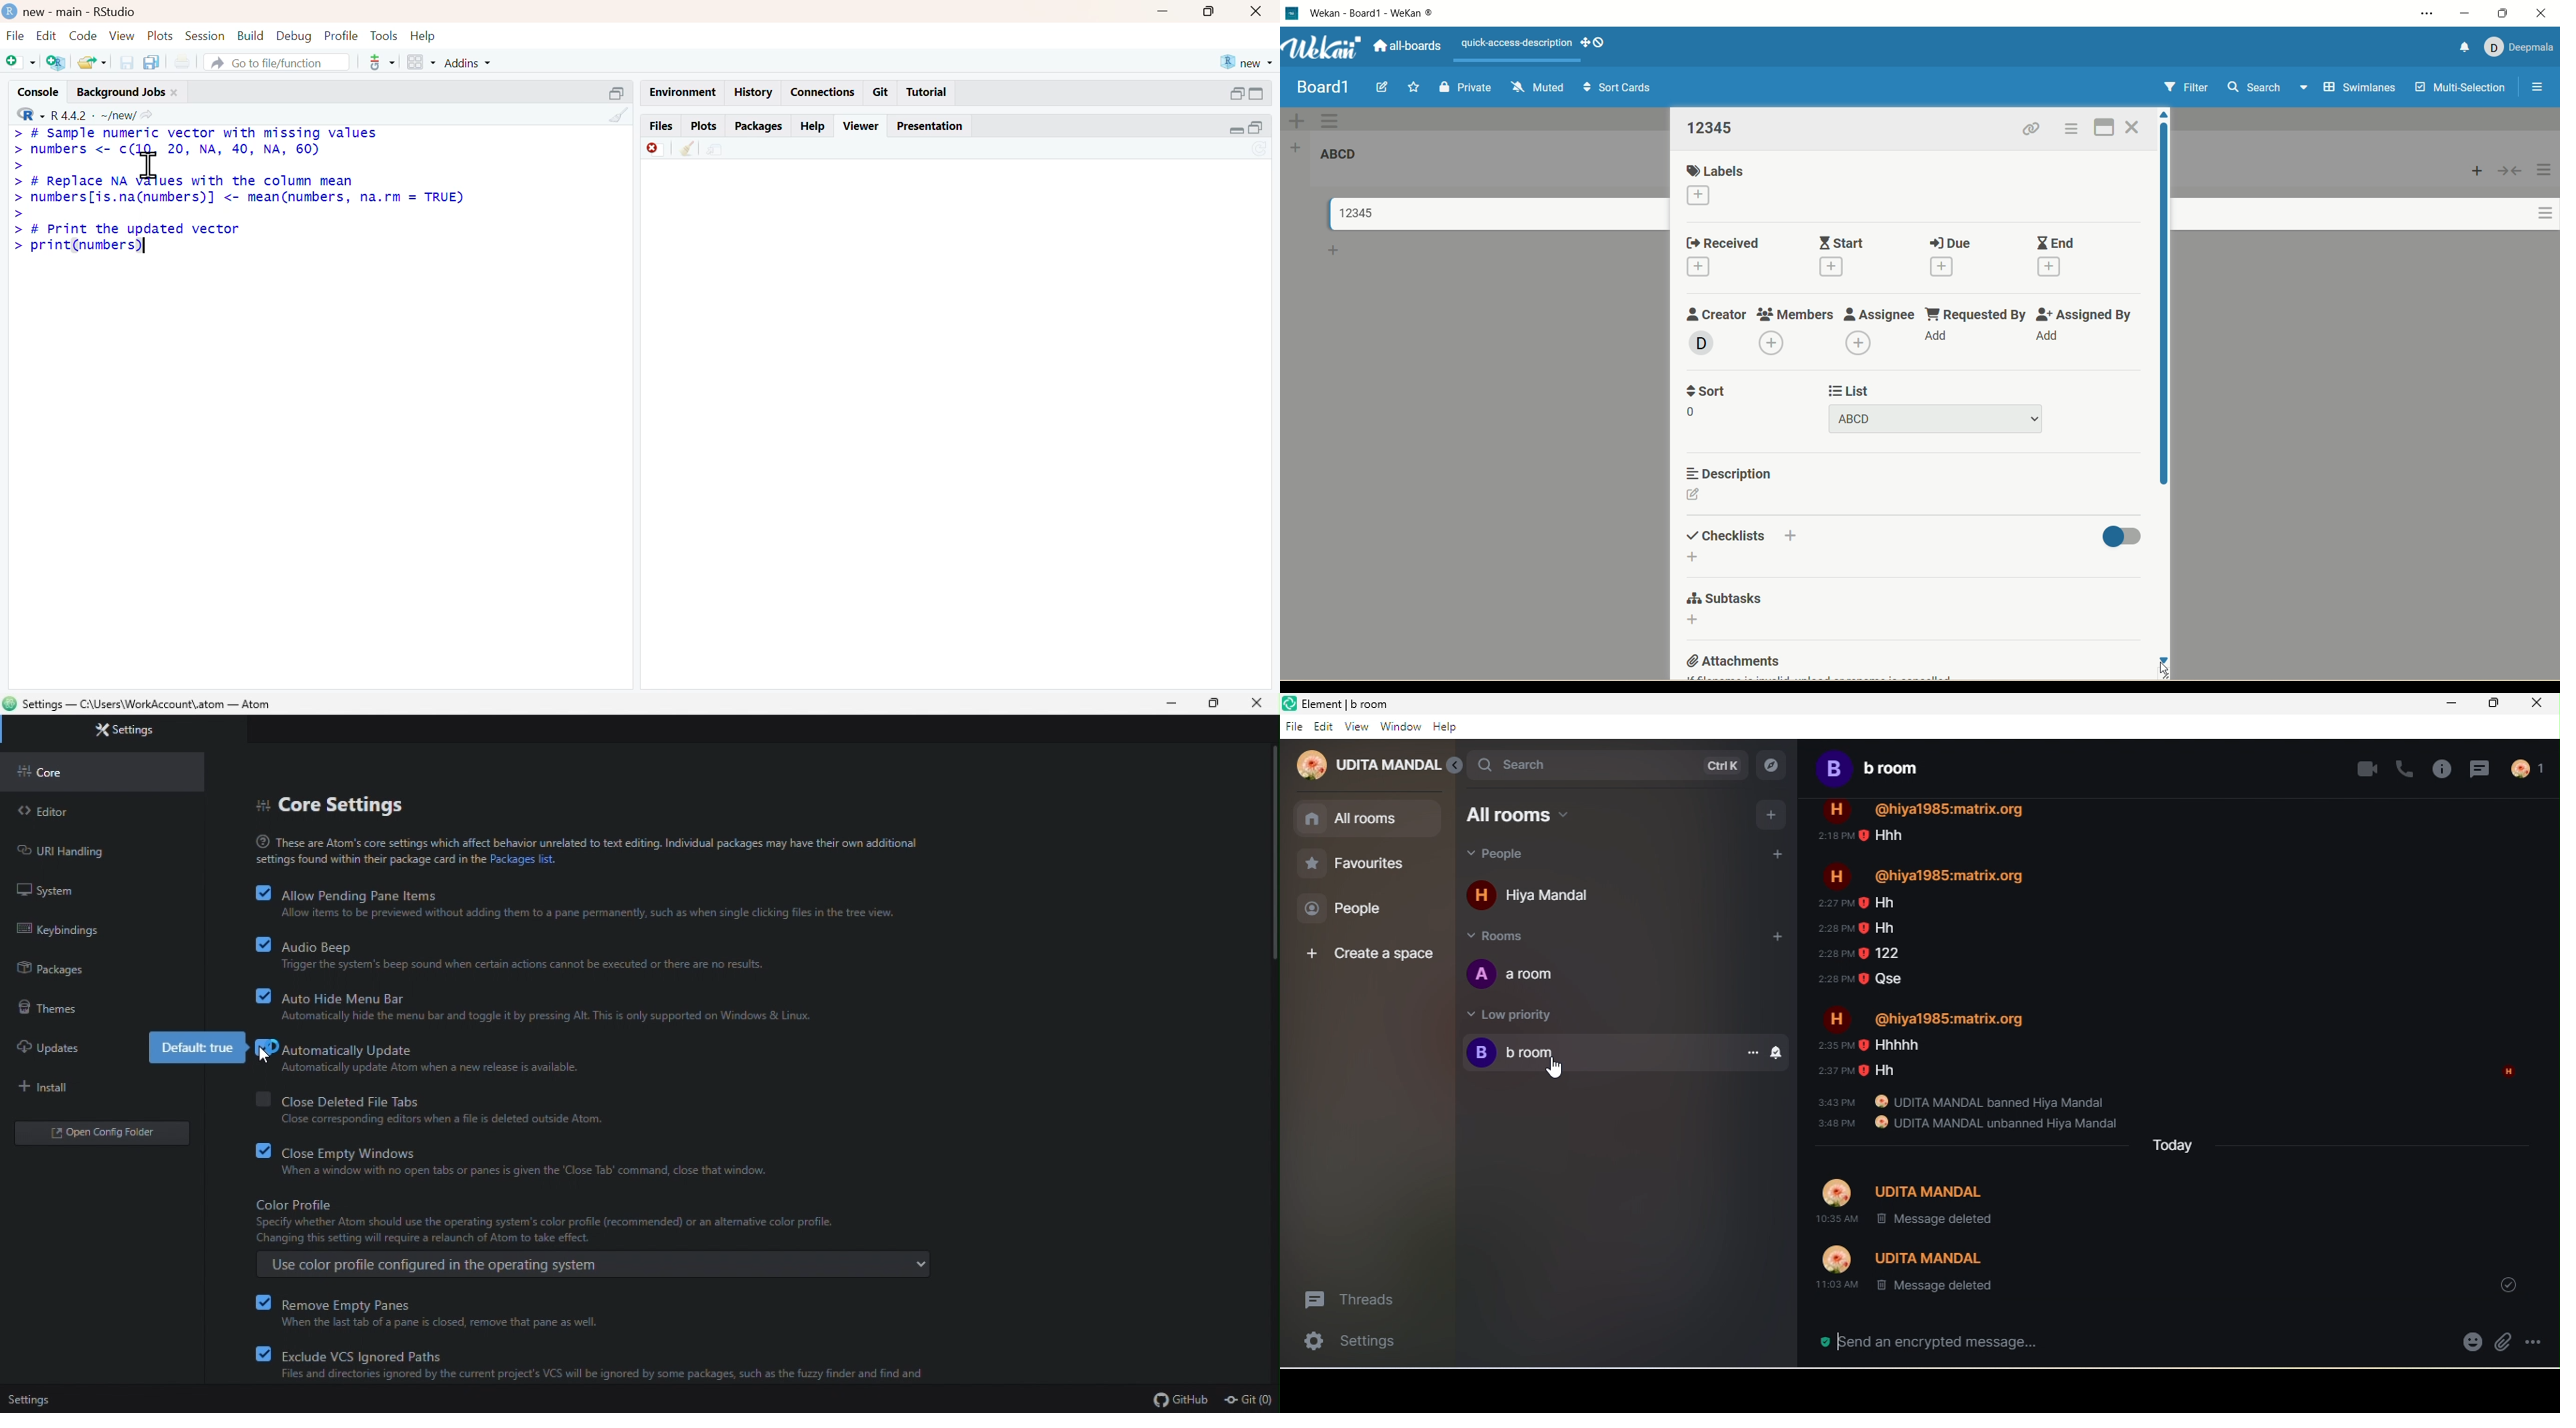 The image size is (2576, 1428). What do you see at coordinates (1324, 729) in the screenshot?
I see `edit` at bounding box center [1324, 729].